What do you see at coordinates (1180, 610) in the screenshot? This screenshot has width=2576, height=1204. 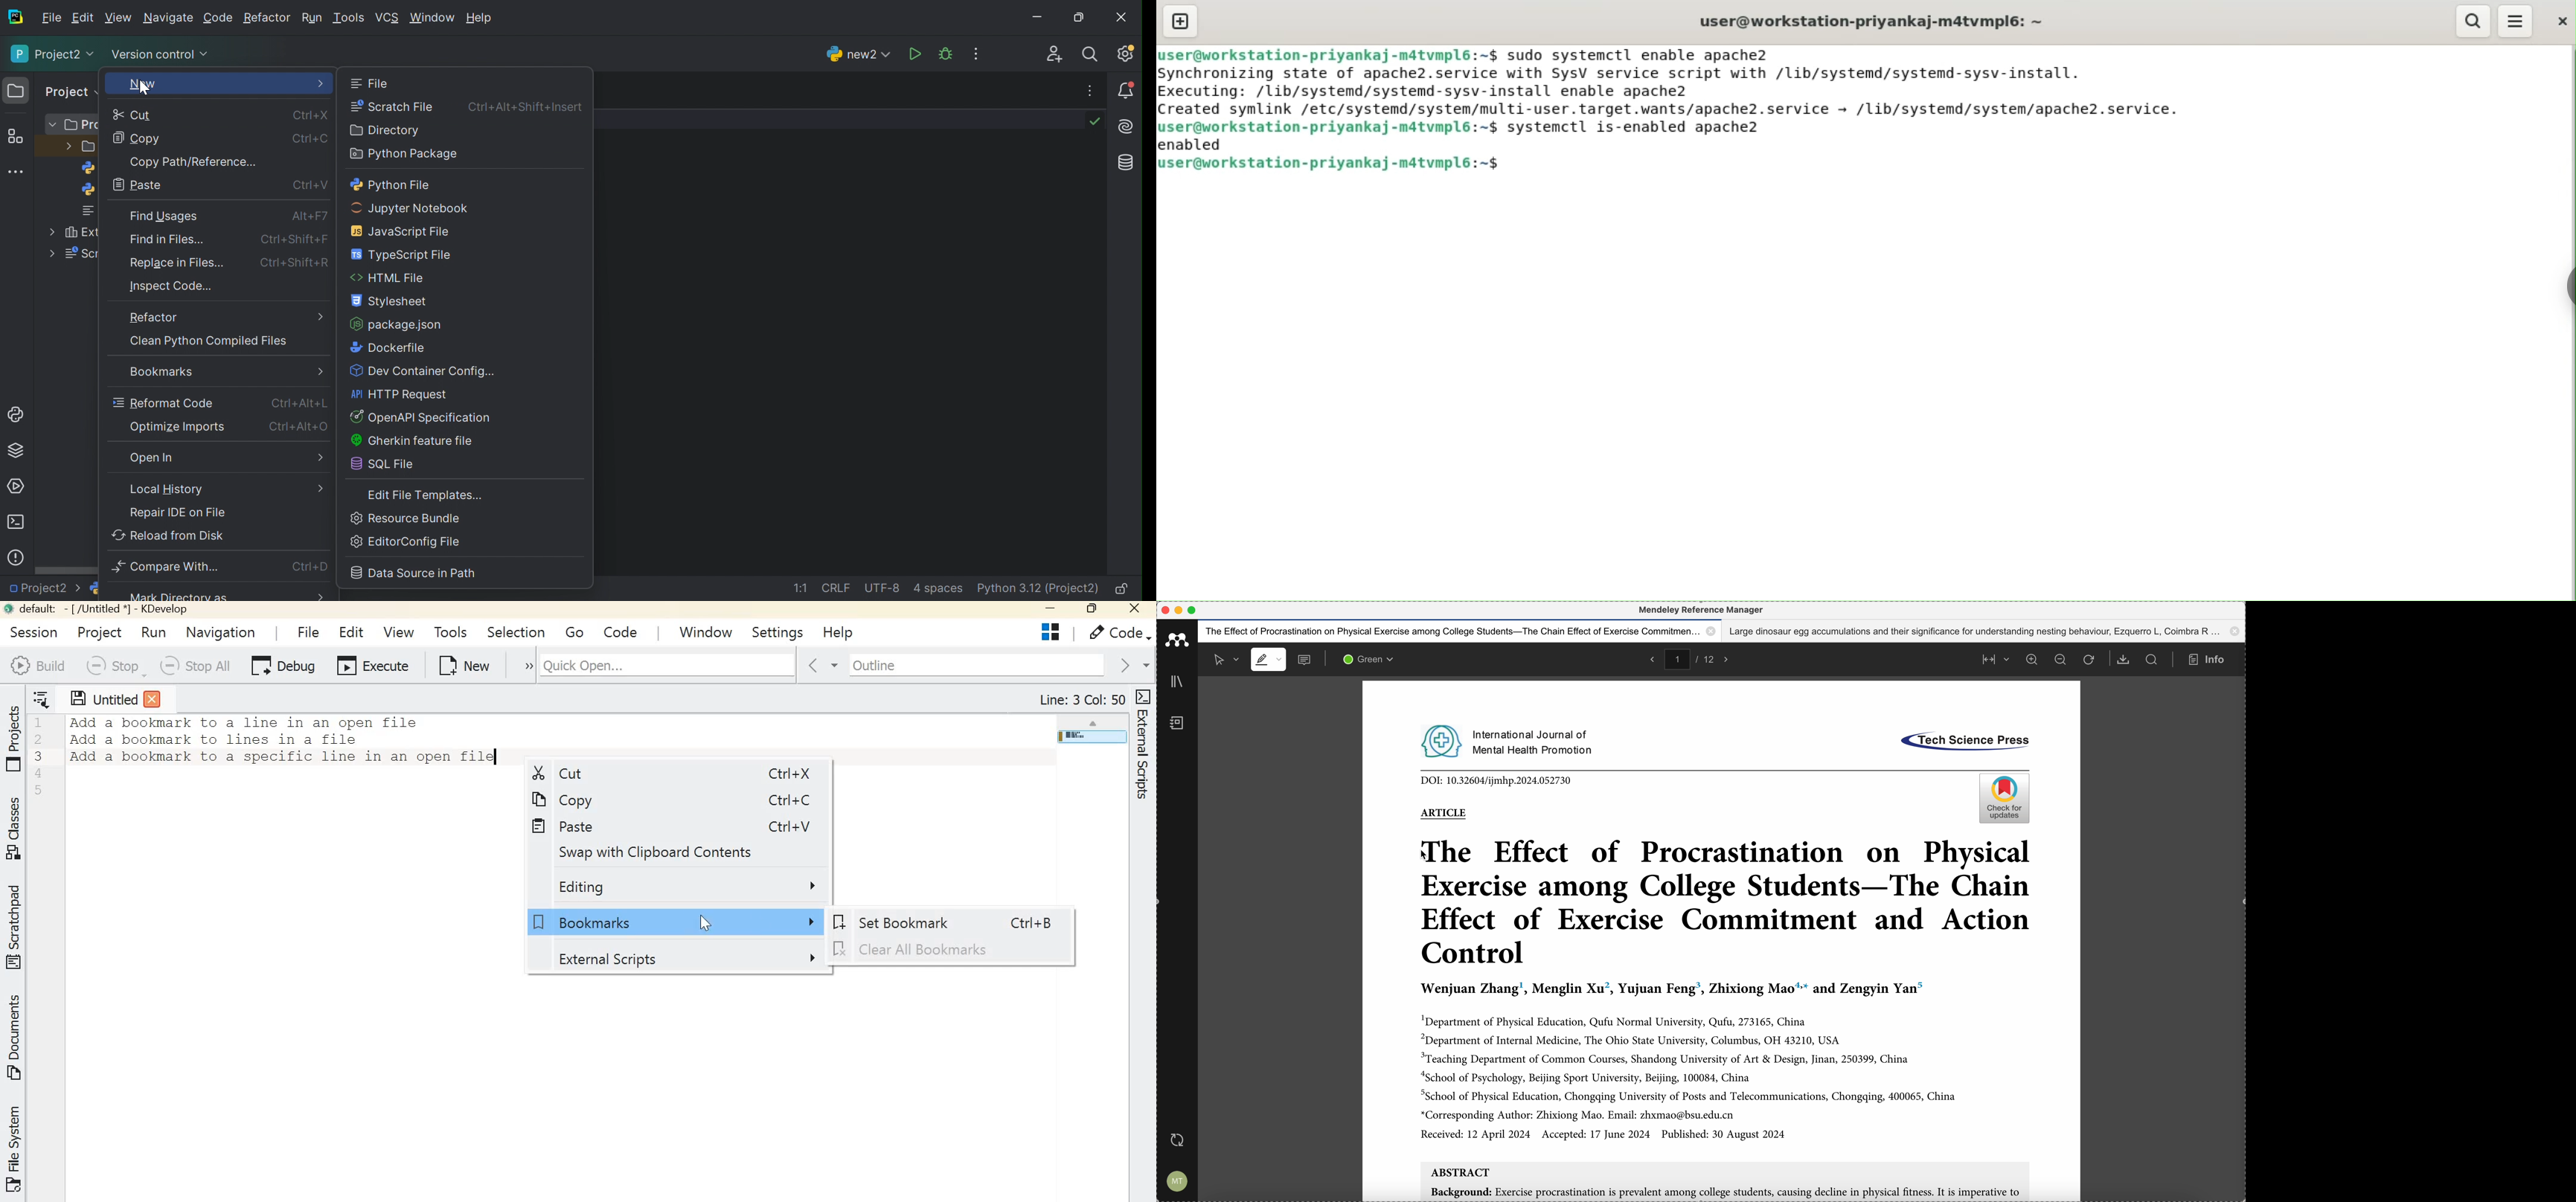 I see `minimize` at bounding box center [1180, 610].